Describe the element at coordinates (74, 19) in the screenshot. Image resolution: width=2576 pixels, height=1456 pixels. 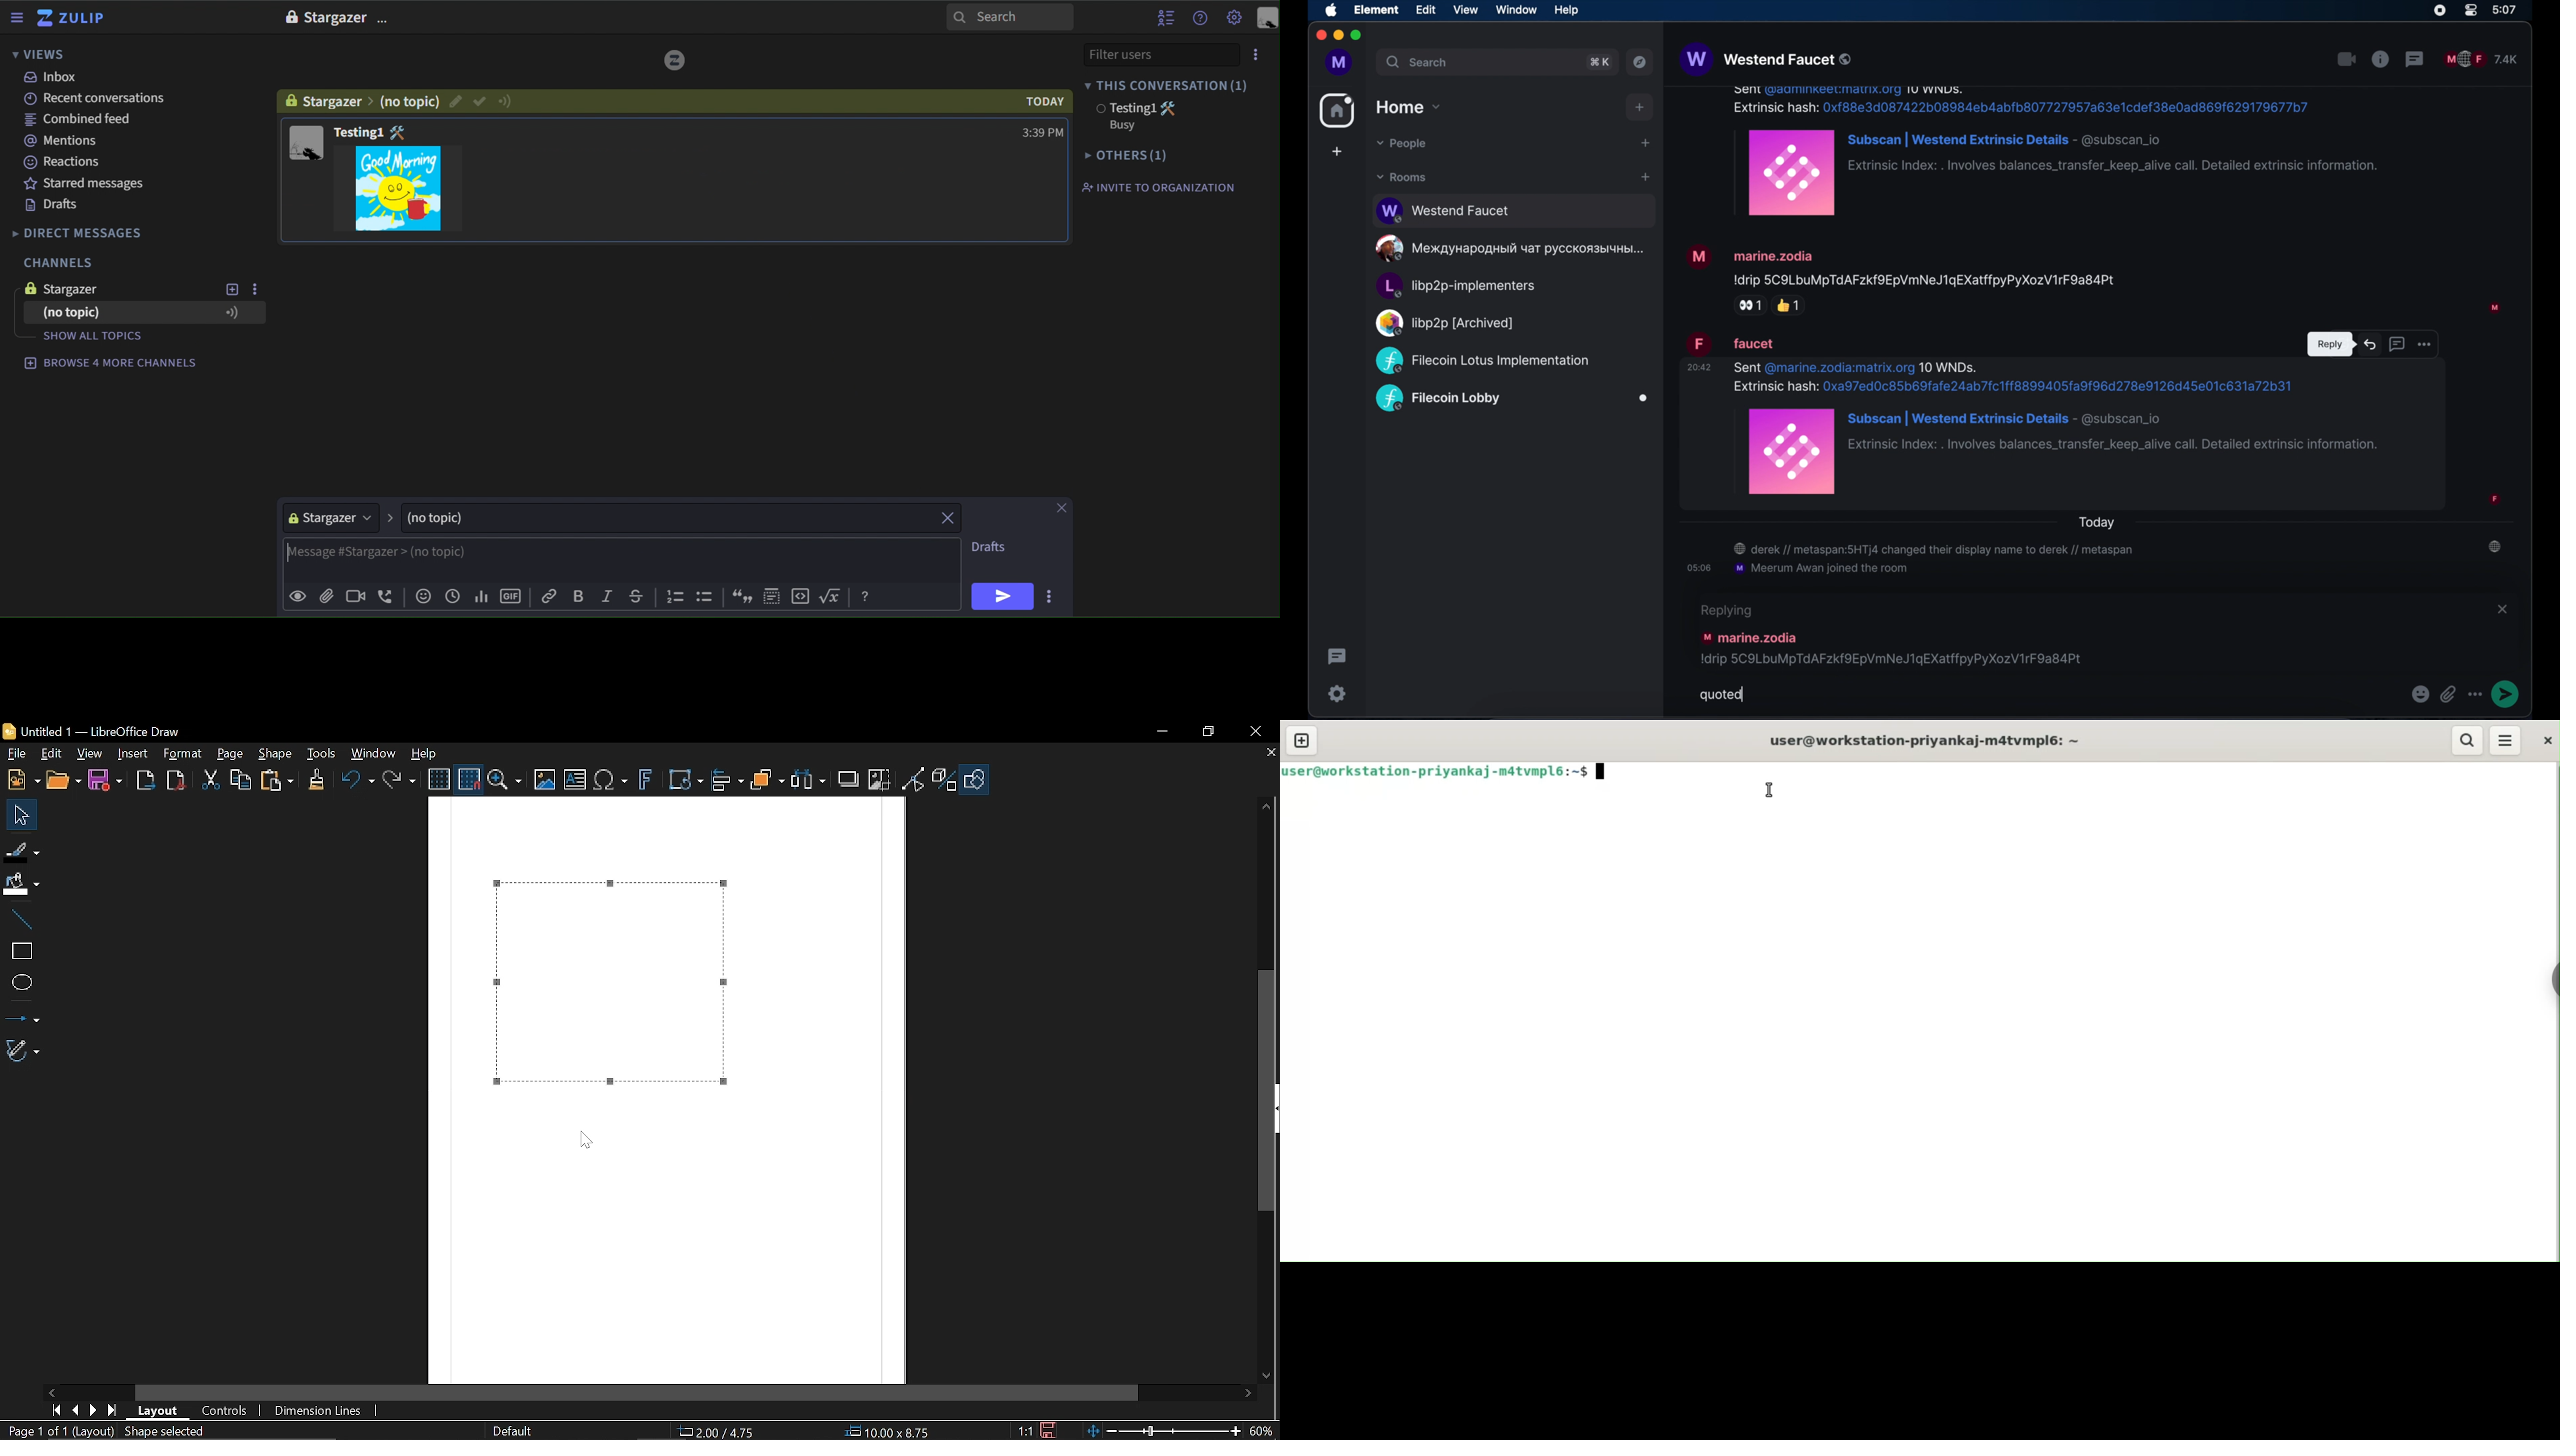
I see `zulip` at that location.